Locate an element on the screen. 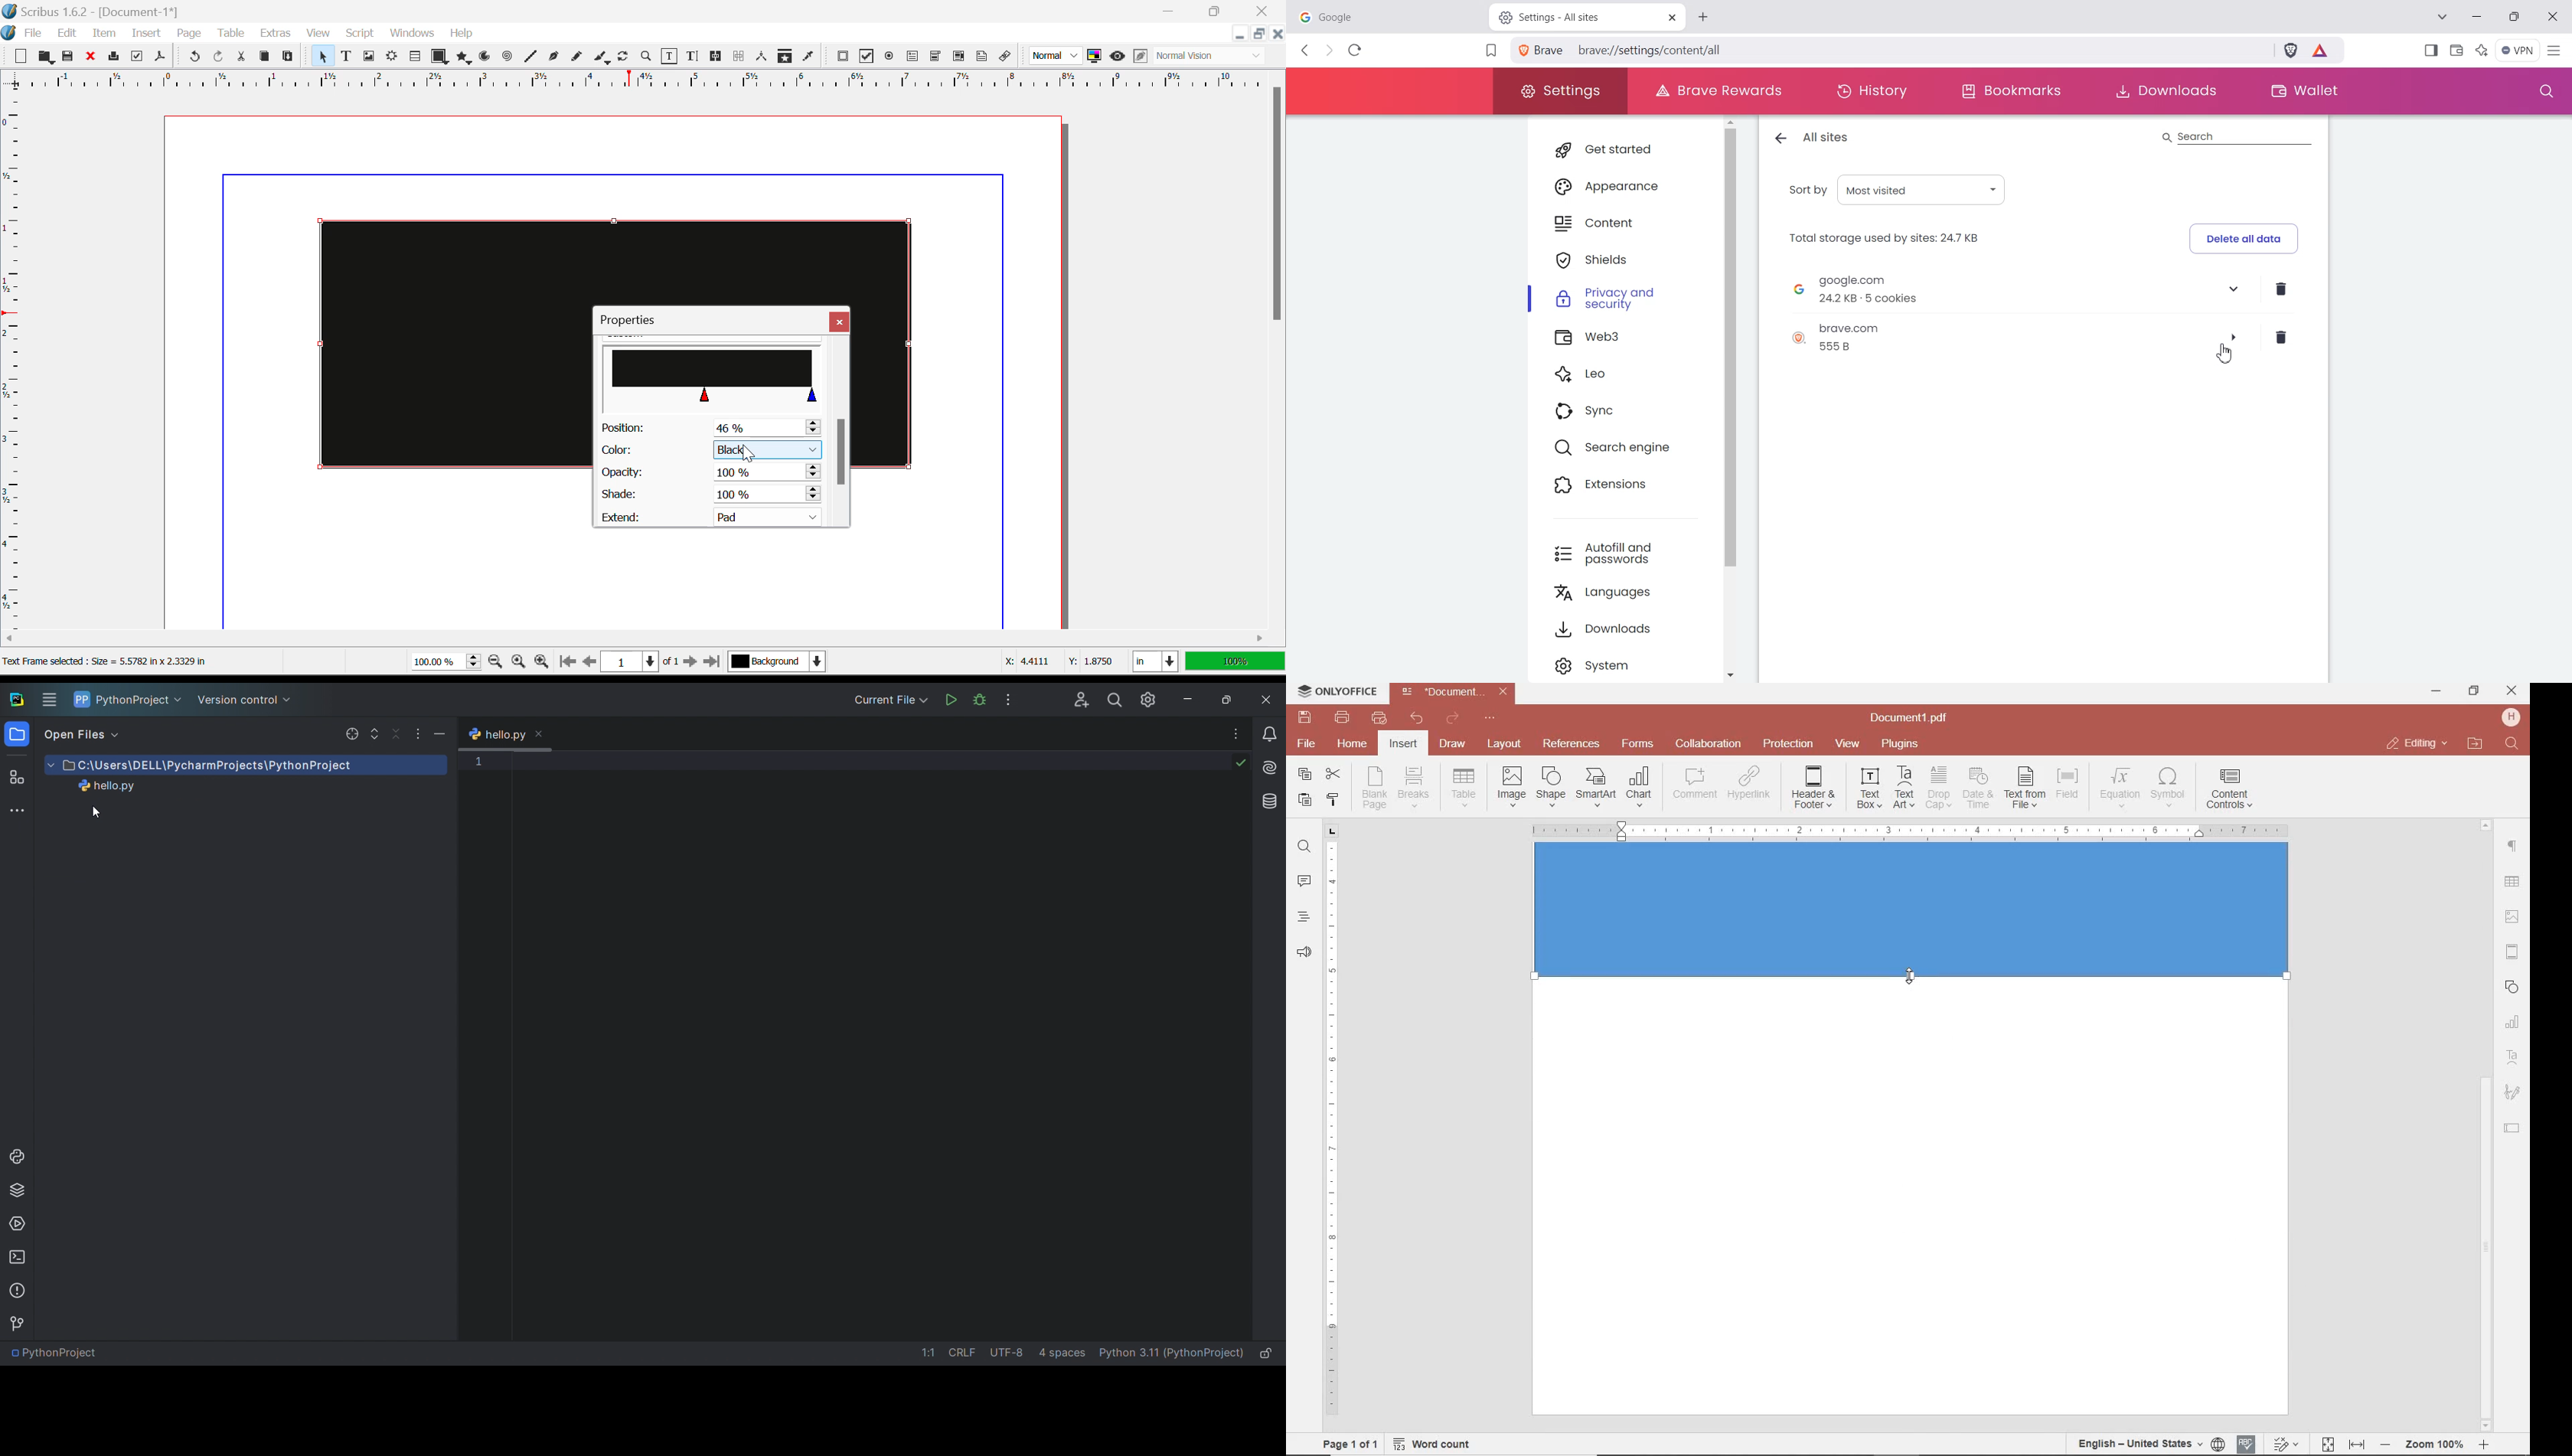 This screenshot has height=1456, width=2576. CHART is located at coordinates (2513, 1023).